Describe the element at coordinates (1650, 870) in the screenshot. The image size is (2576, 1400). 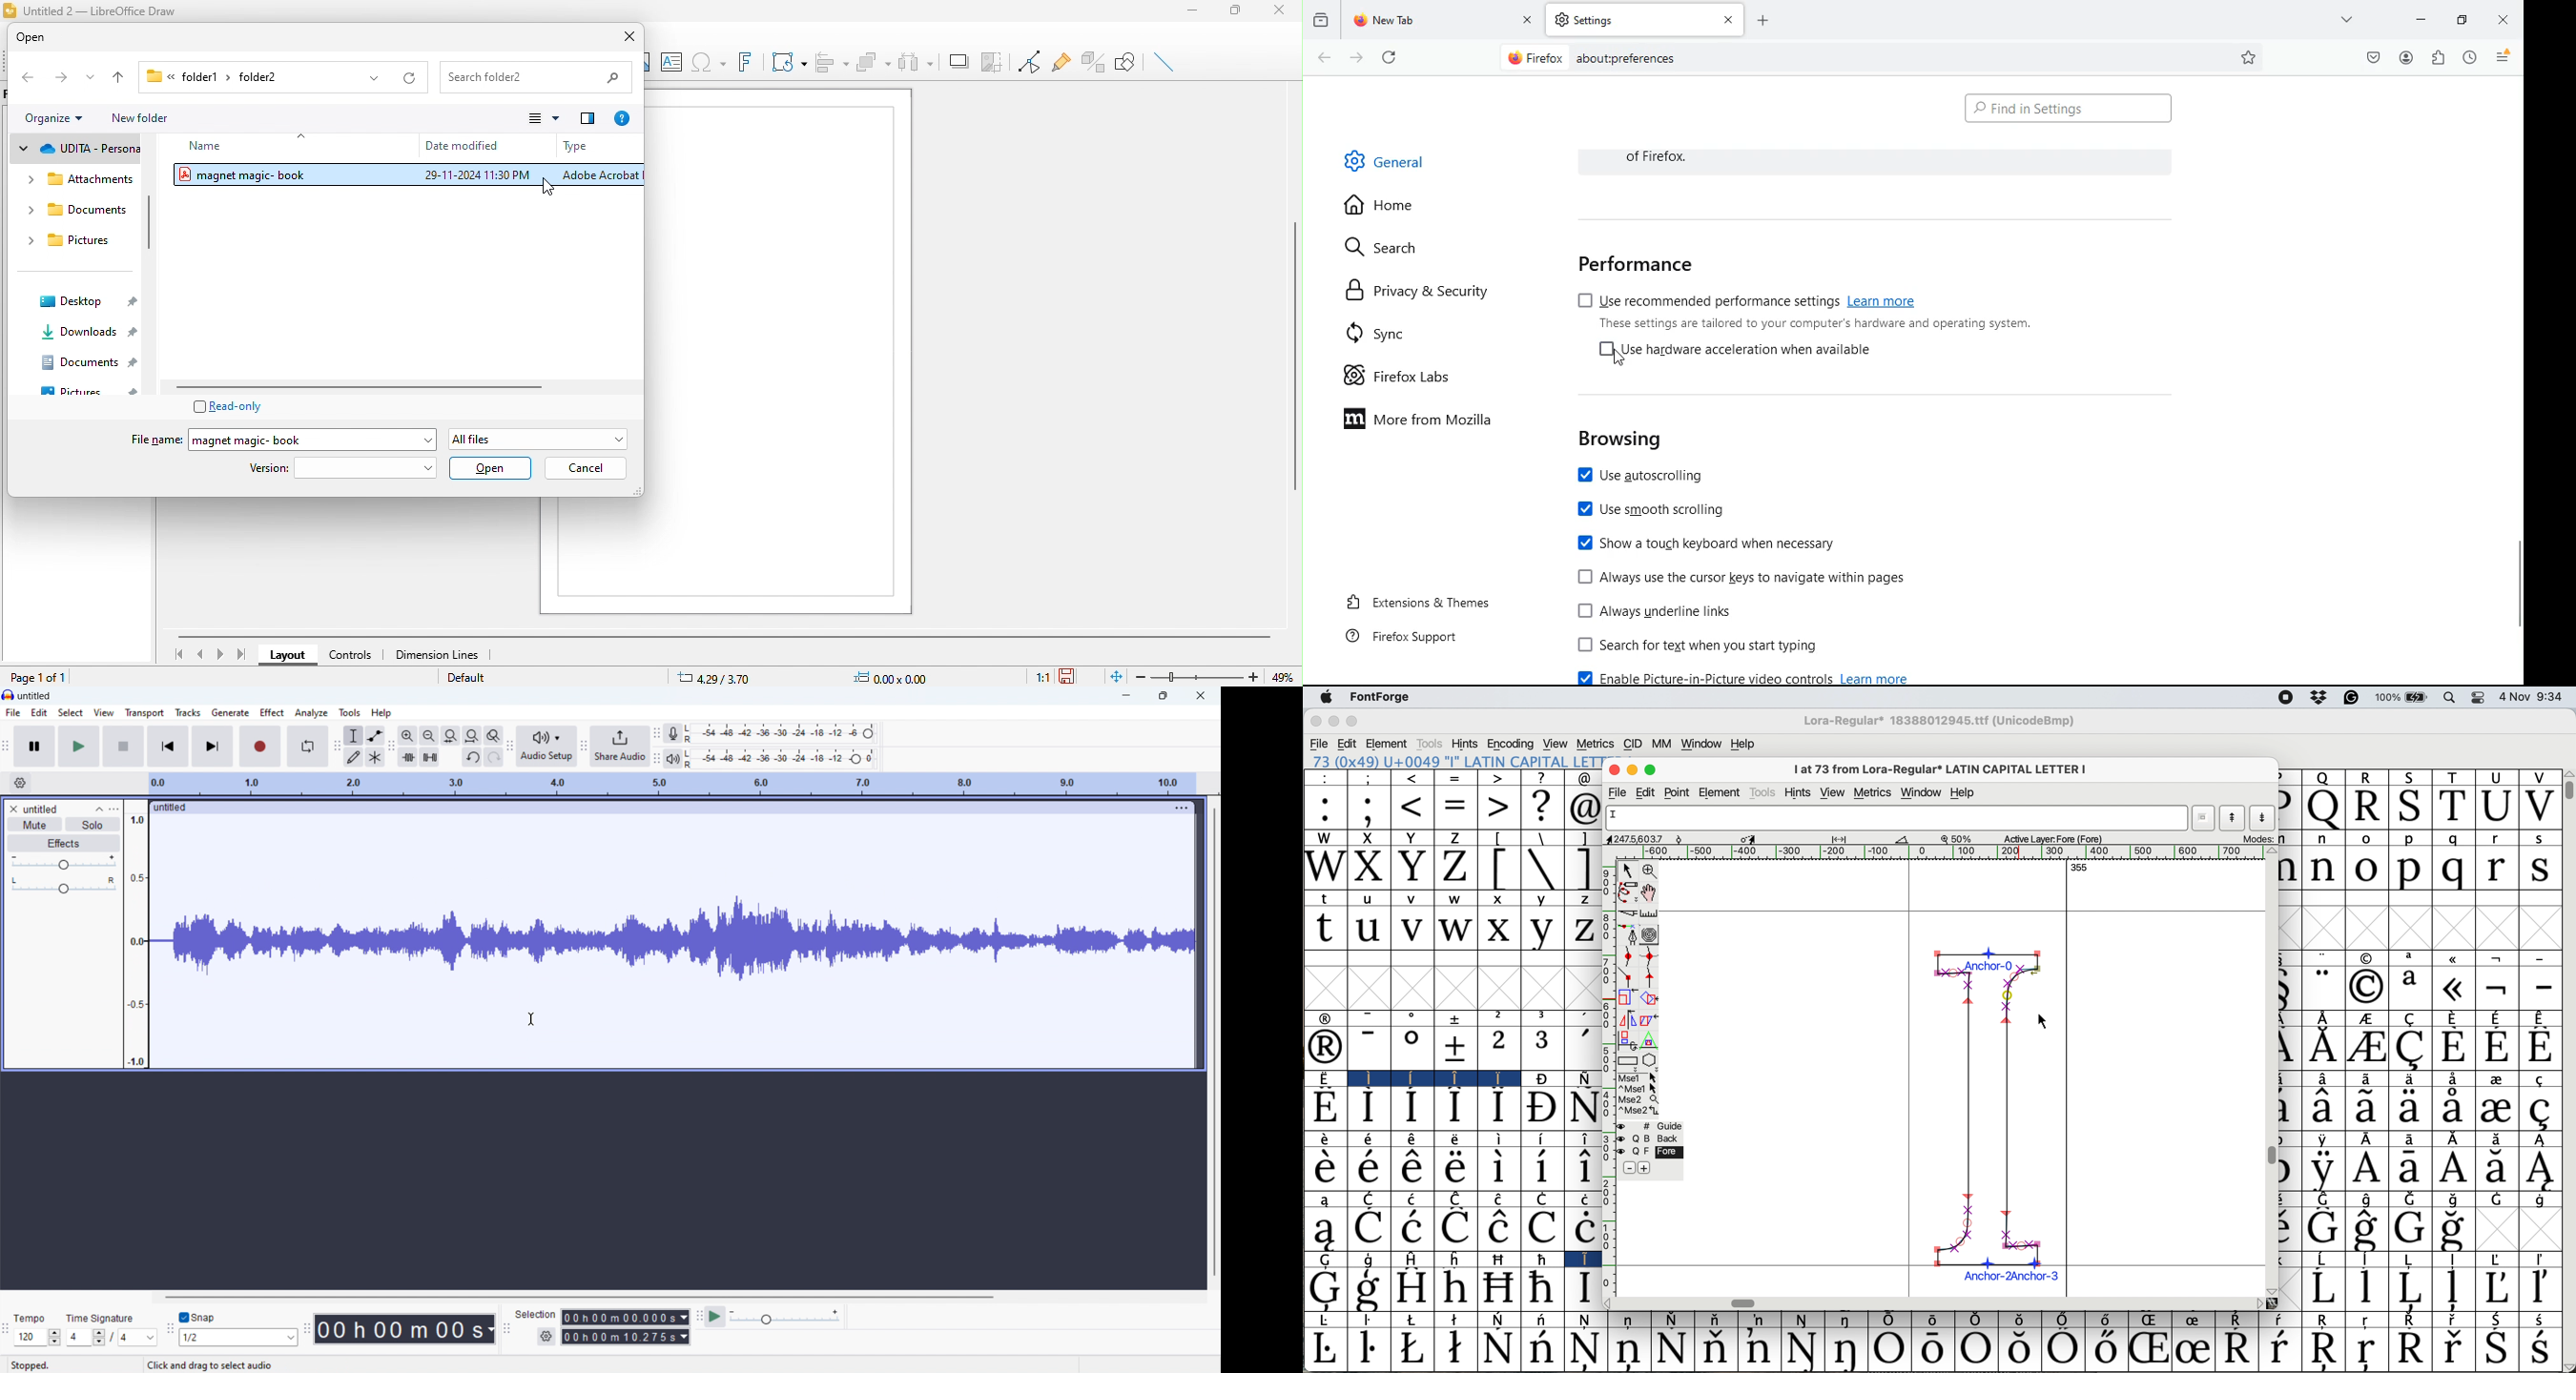
I see `zoom in` at that location.